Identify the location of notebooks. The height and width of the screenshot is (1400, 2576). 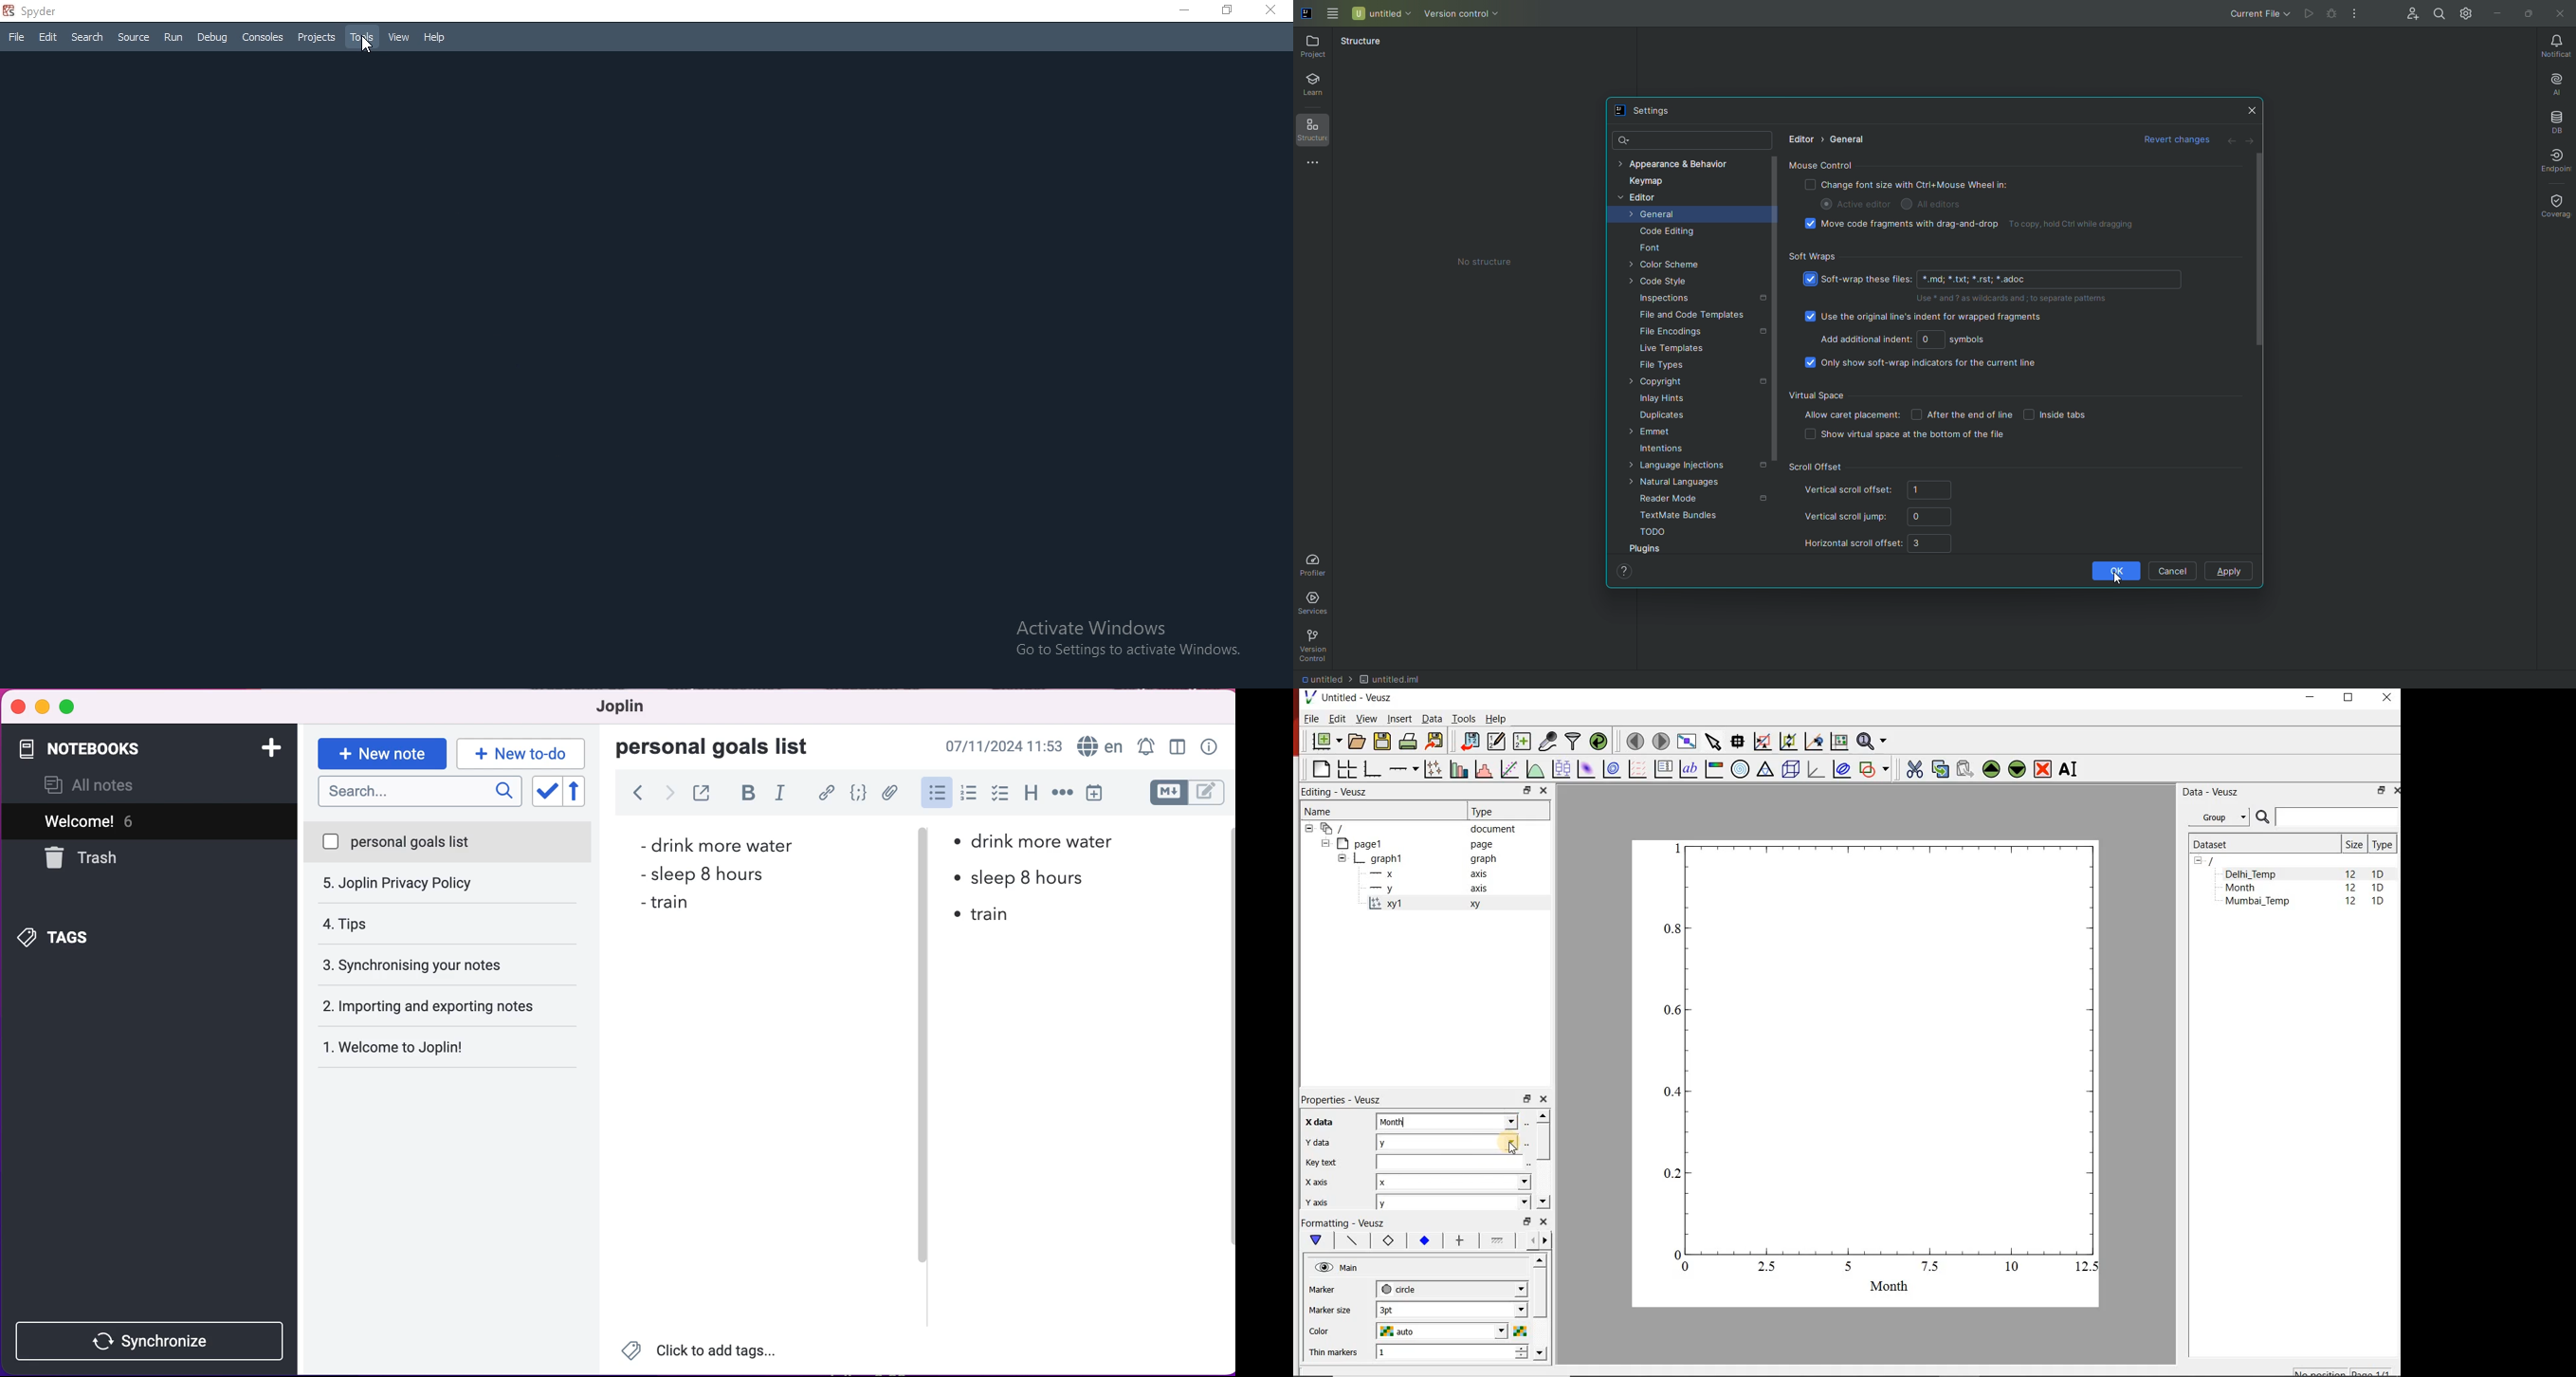
(120, 748).